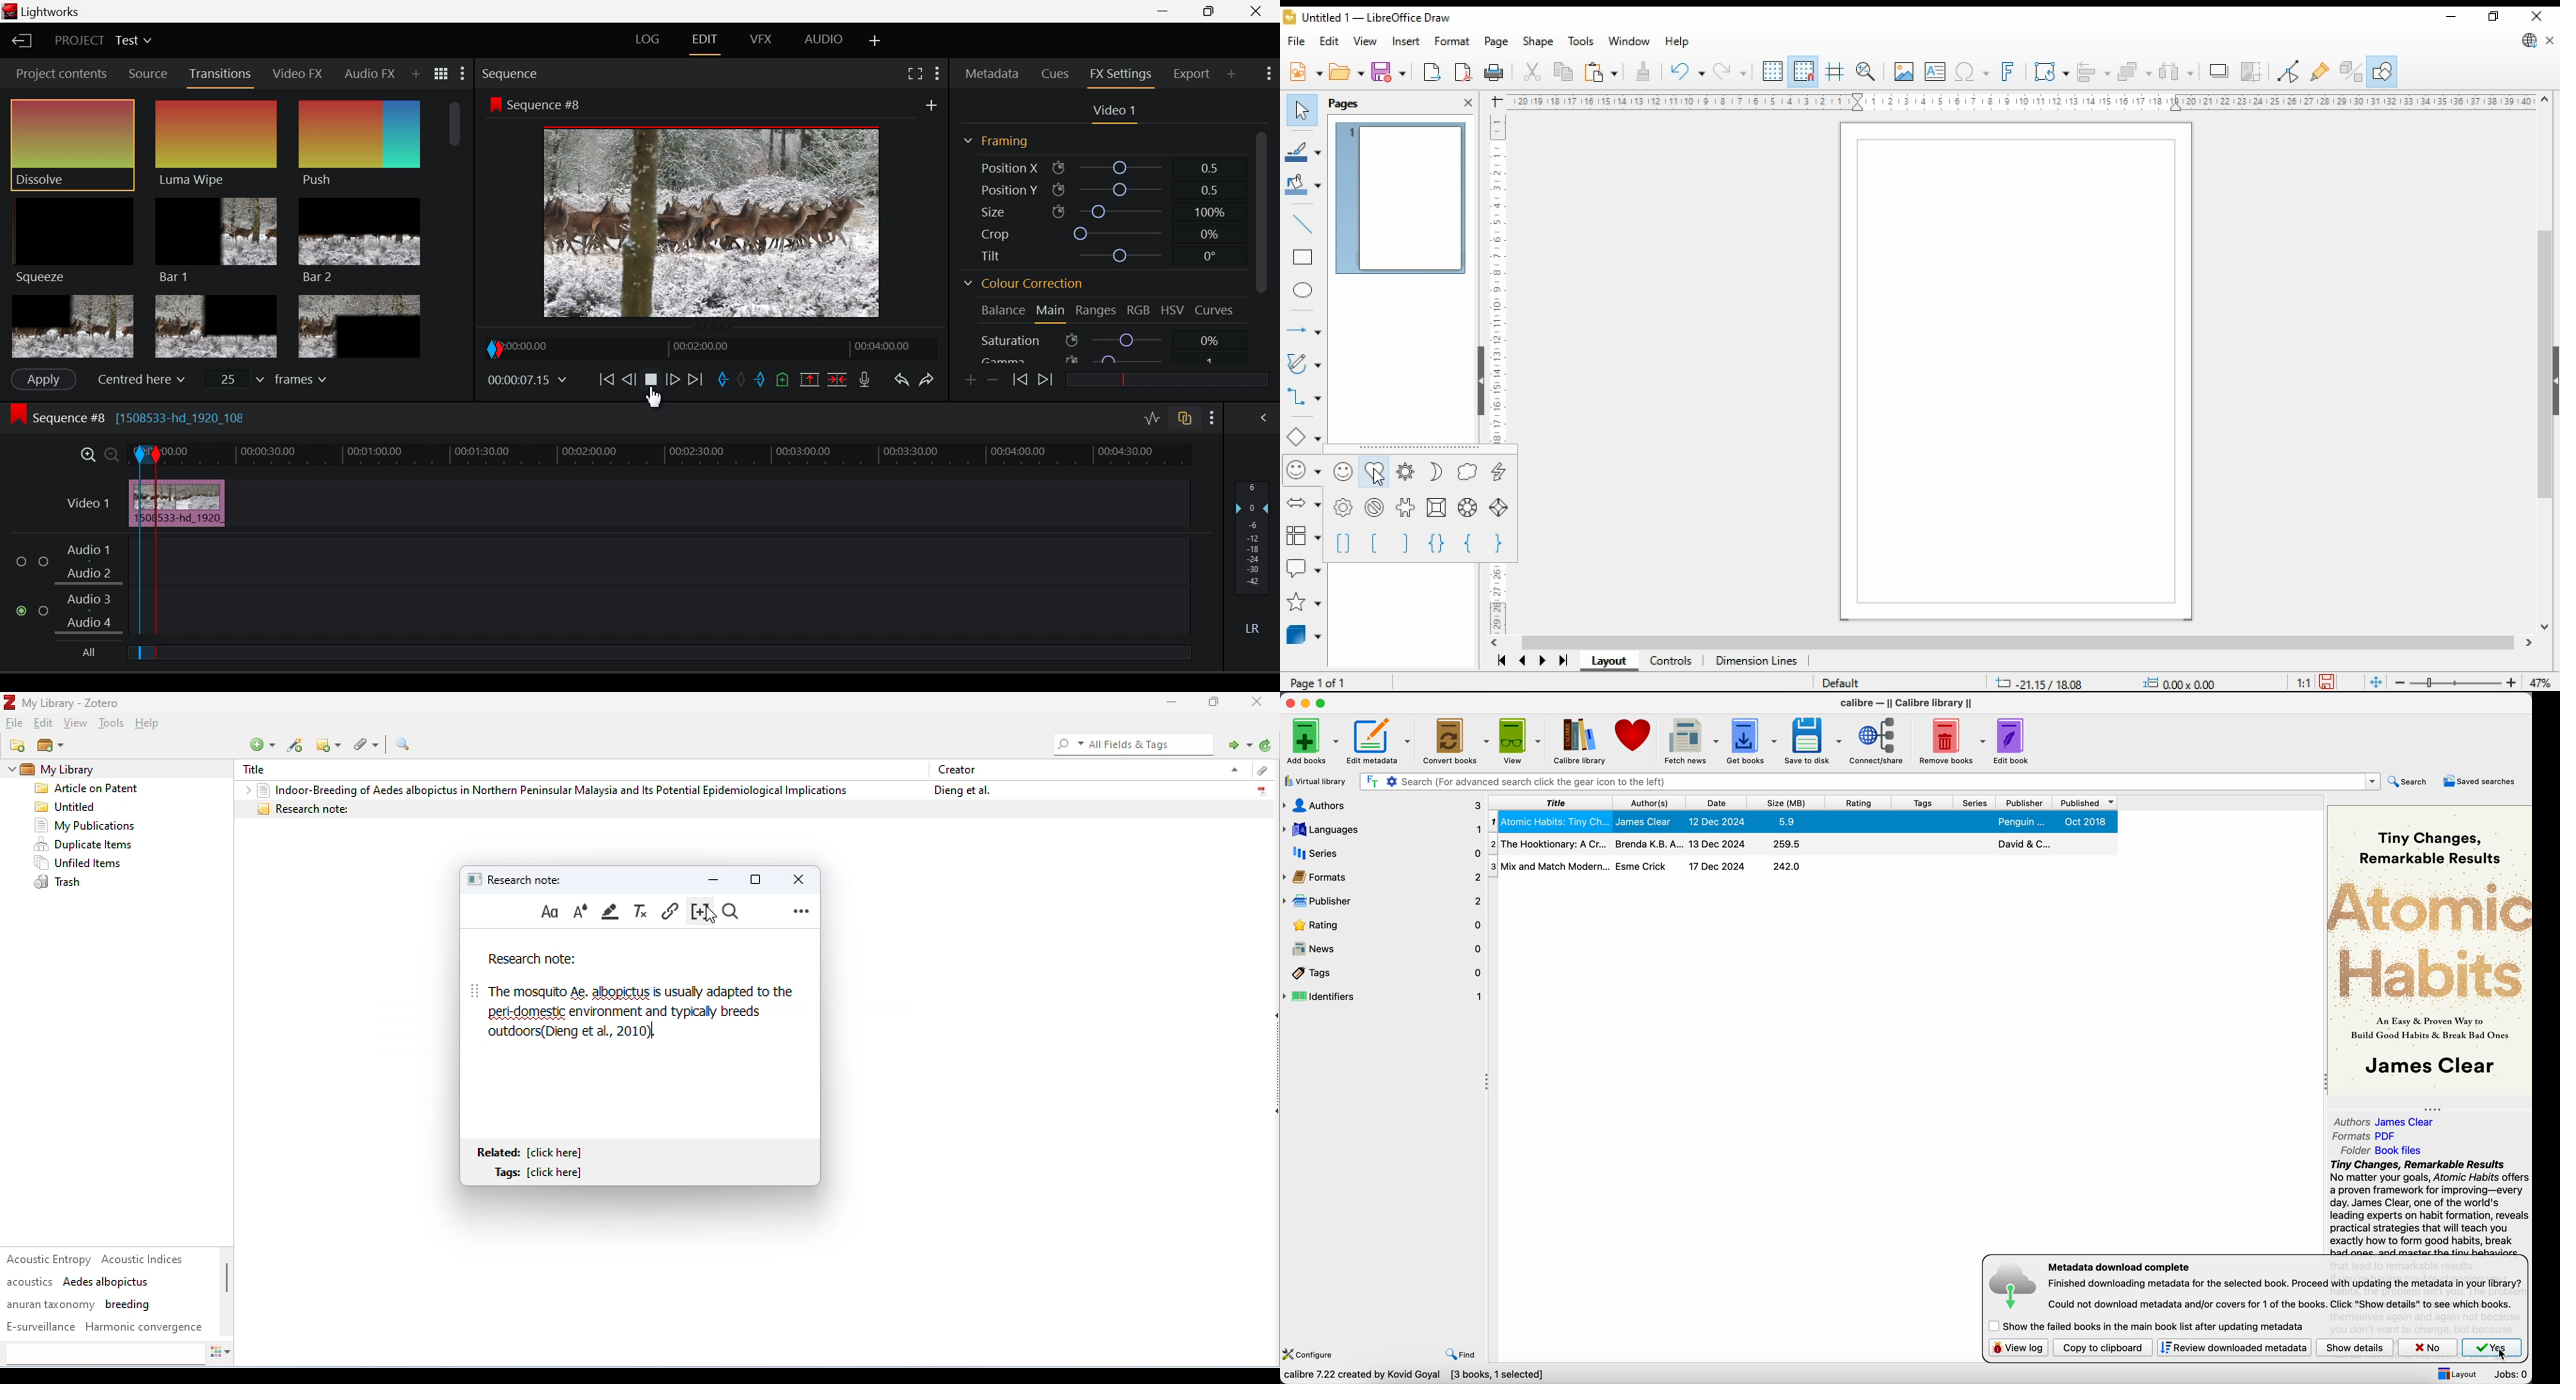 The image size is (2576, 1400). What do you see at coordinates (1375, 479) in the screenshot?
I see `cursor` at bounding box center [1375, 479].